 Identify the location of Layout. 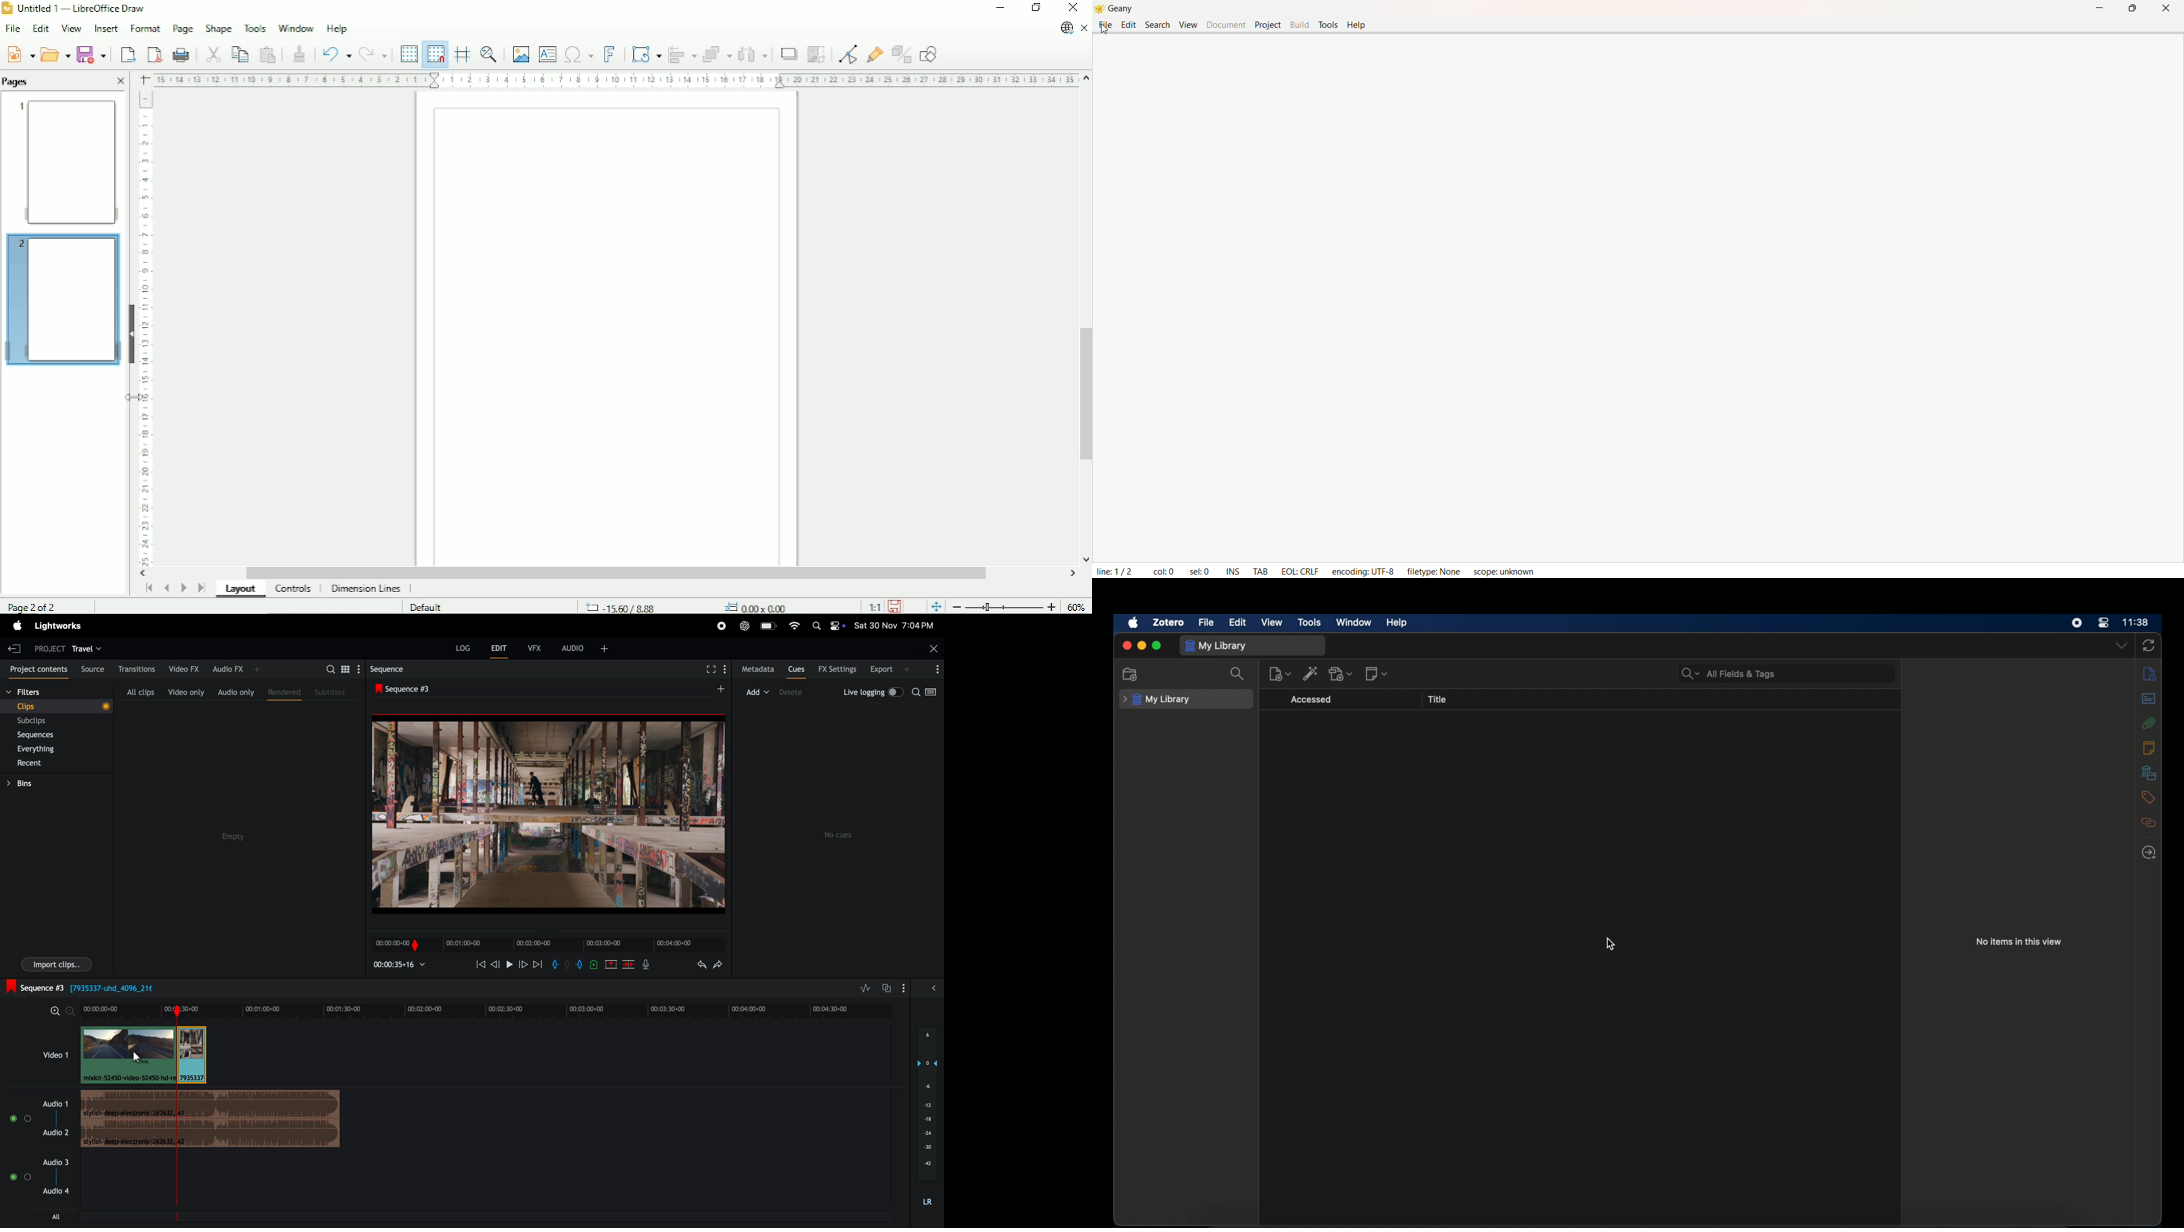
(243, 590).